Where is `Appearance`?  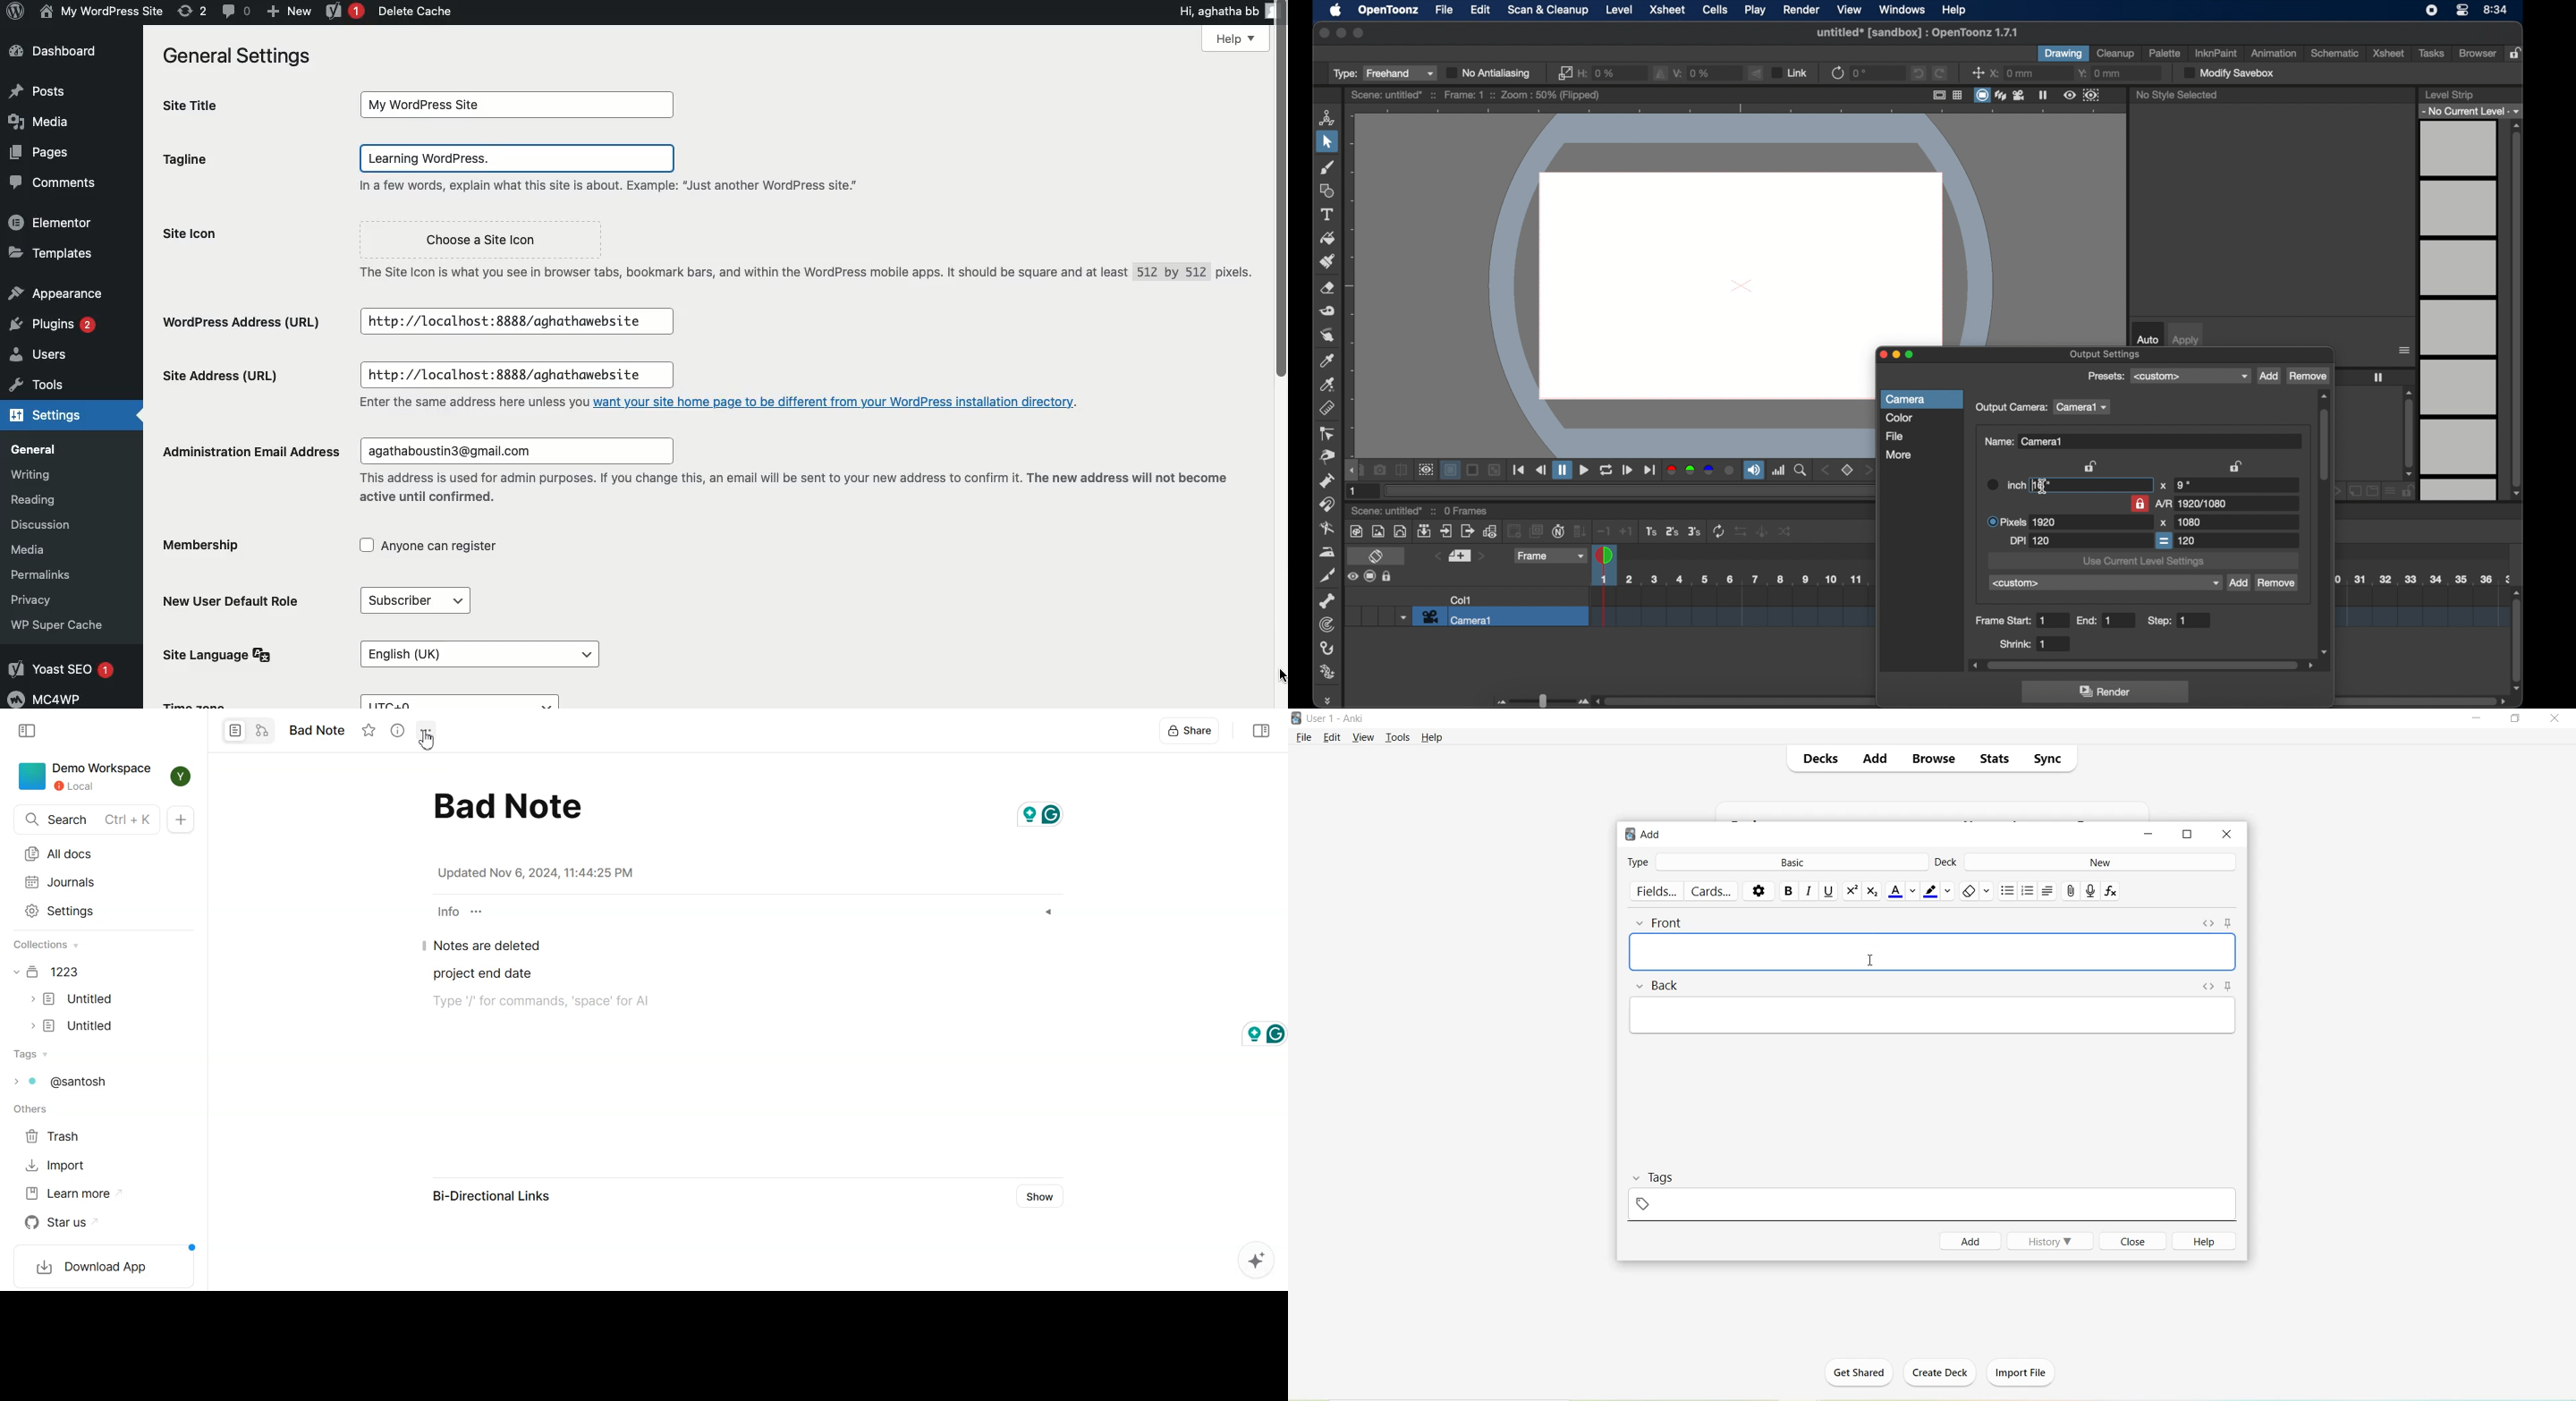 Appearance is located at coordinates (55, 290).